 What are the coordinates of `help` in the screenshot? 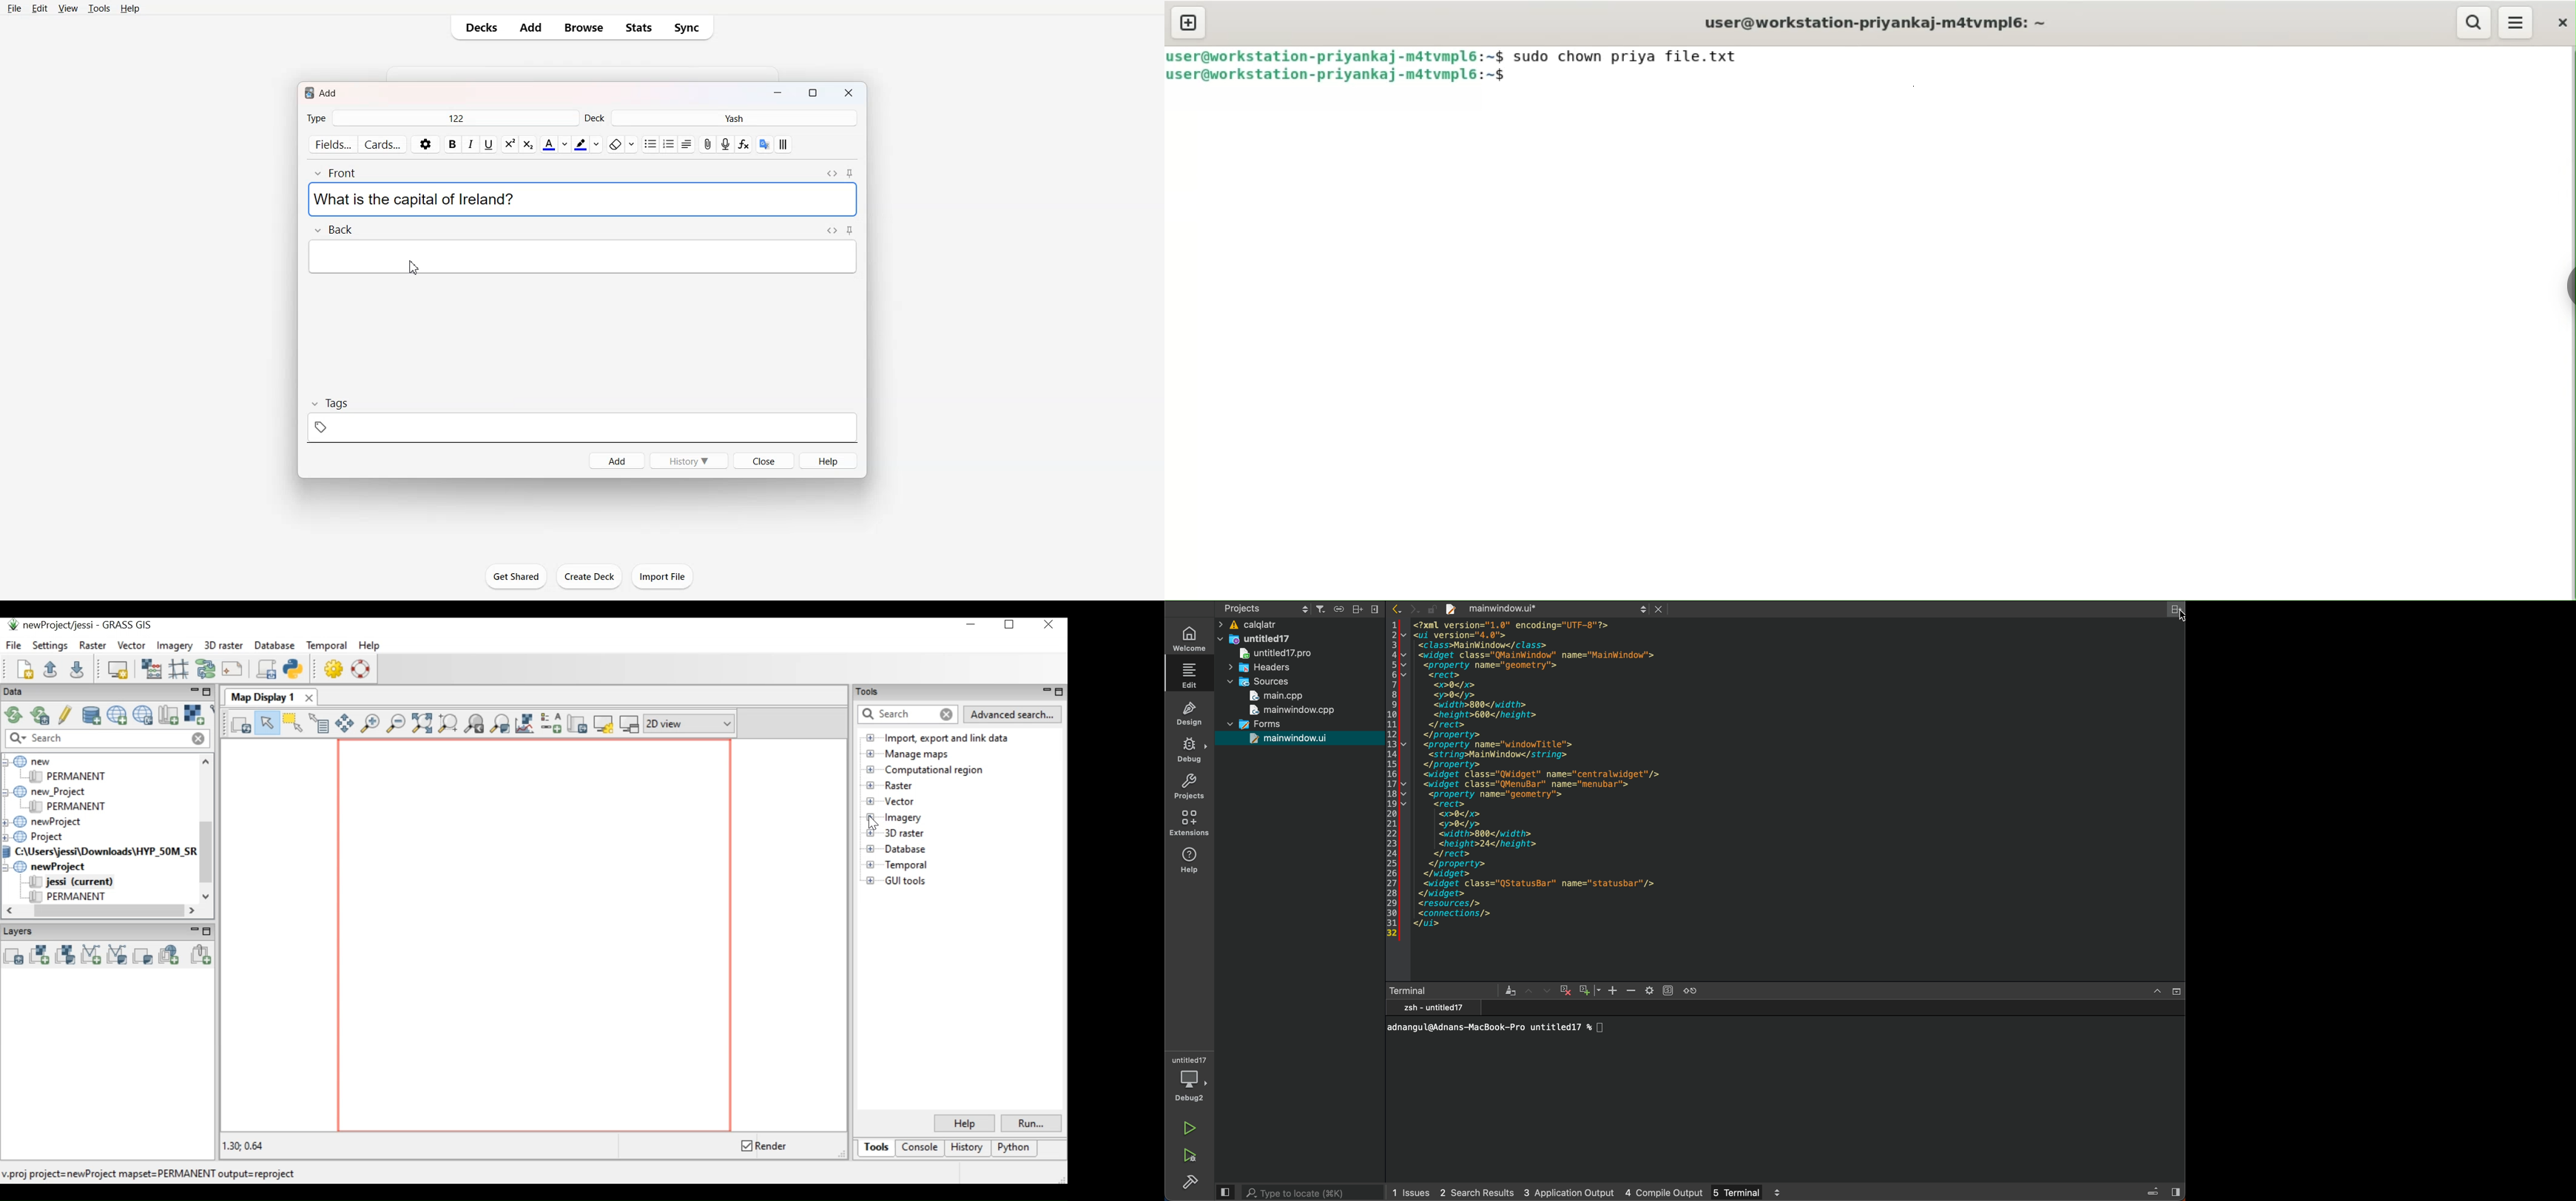 It's located at (1190, 862).